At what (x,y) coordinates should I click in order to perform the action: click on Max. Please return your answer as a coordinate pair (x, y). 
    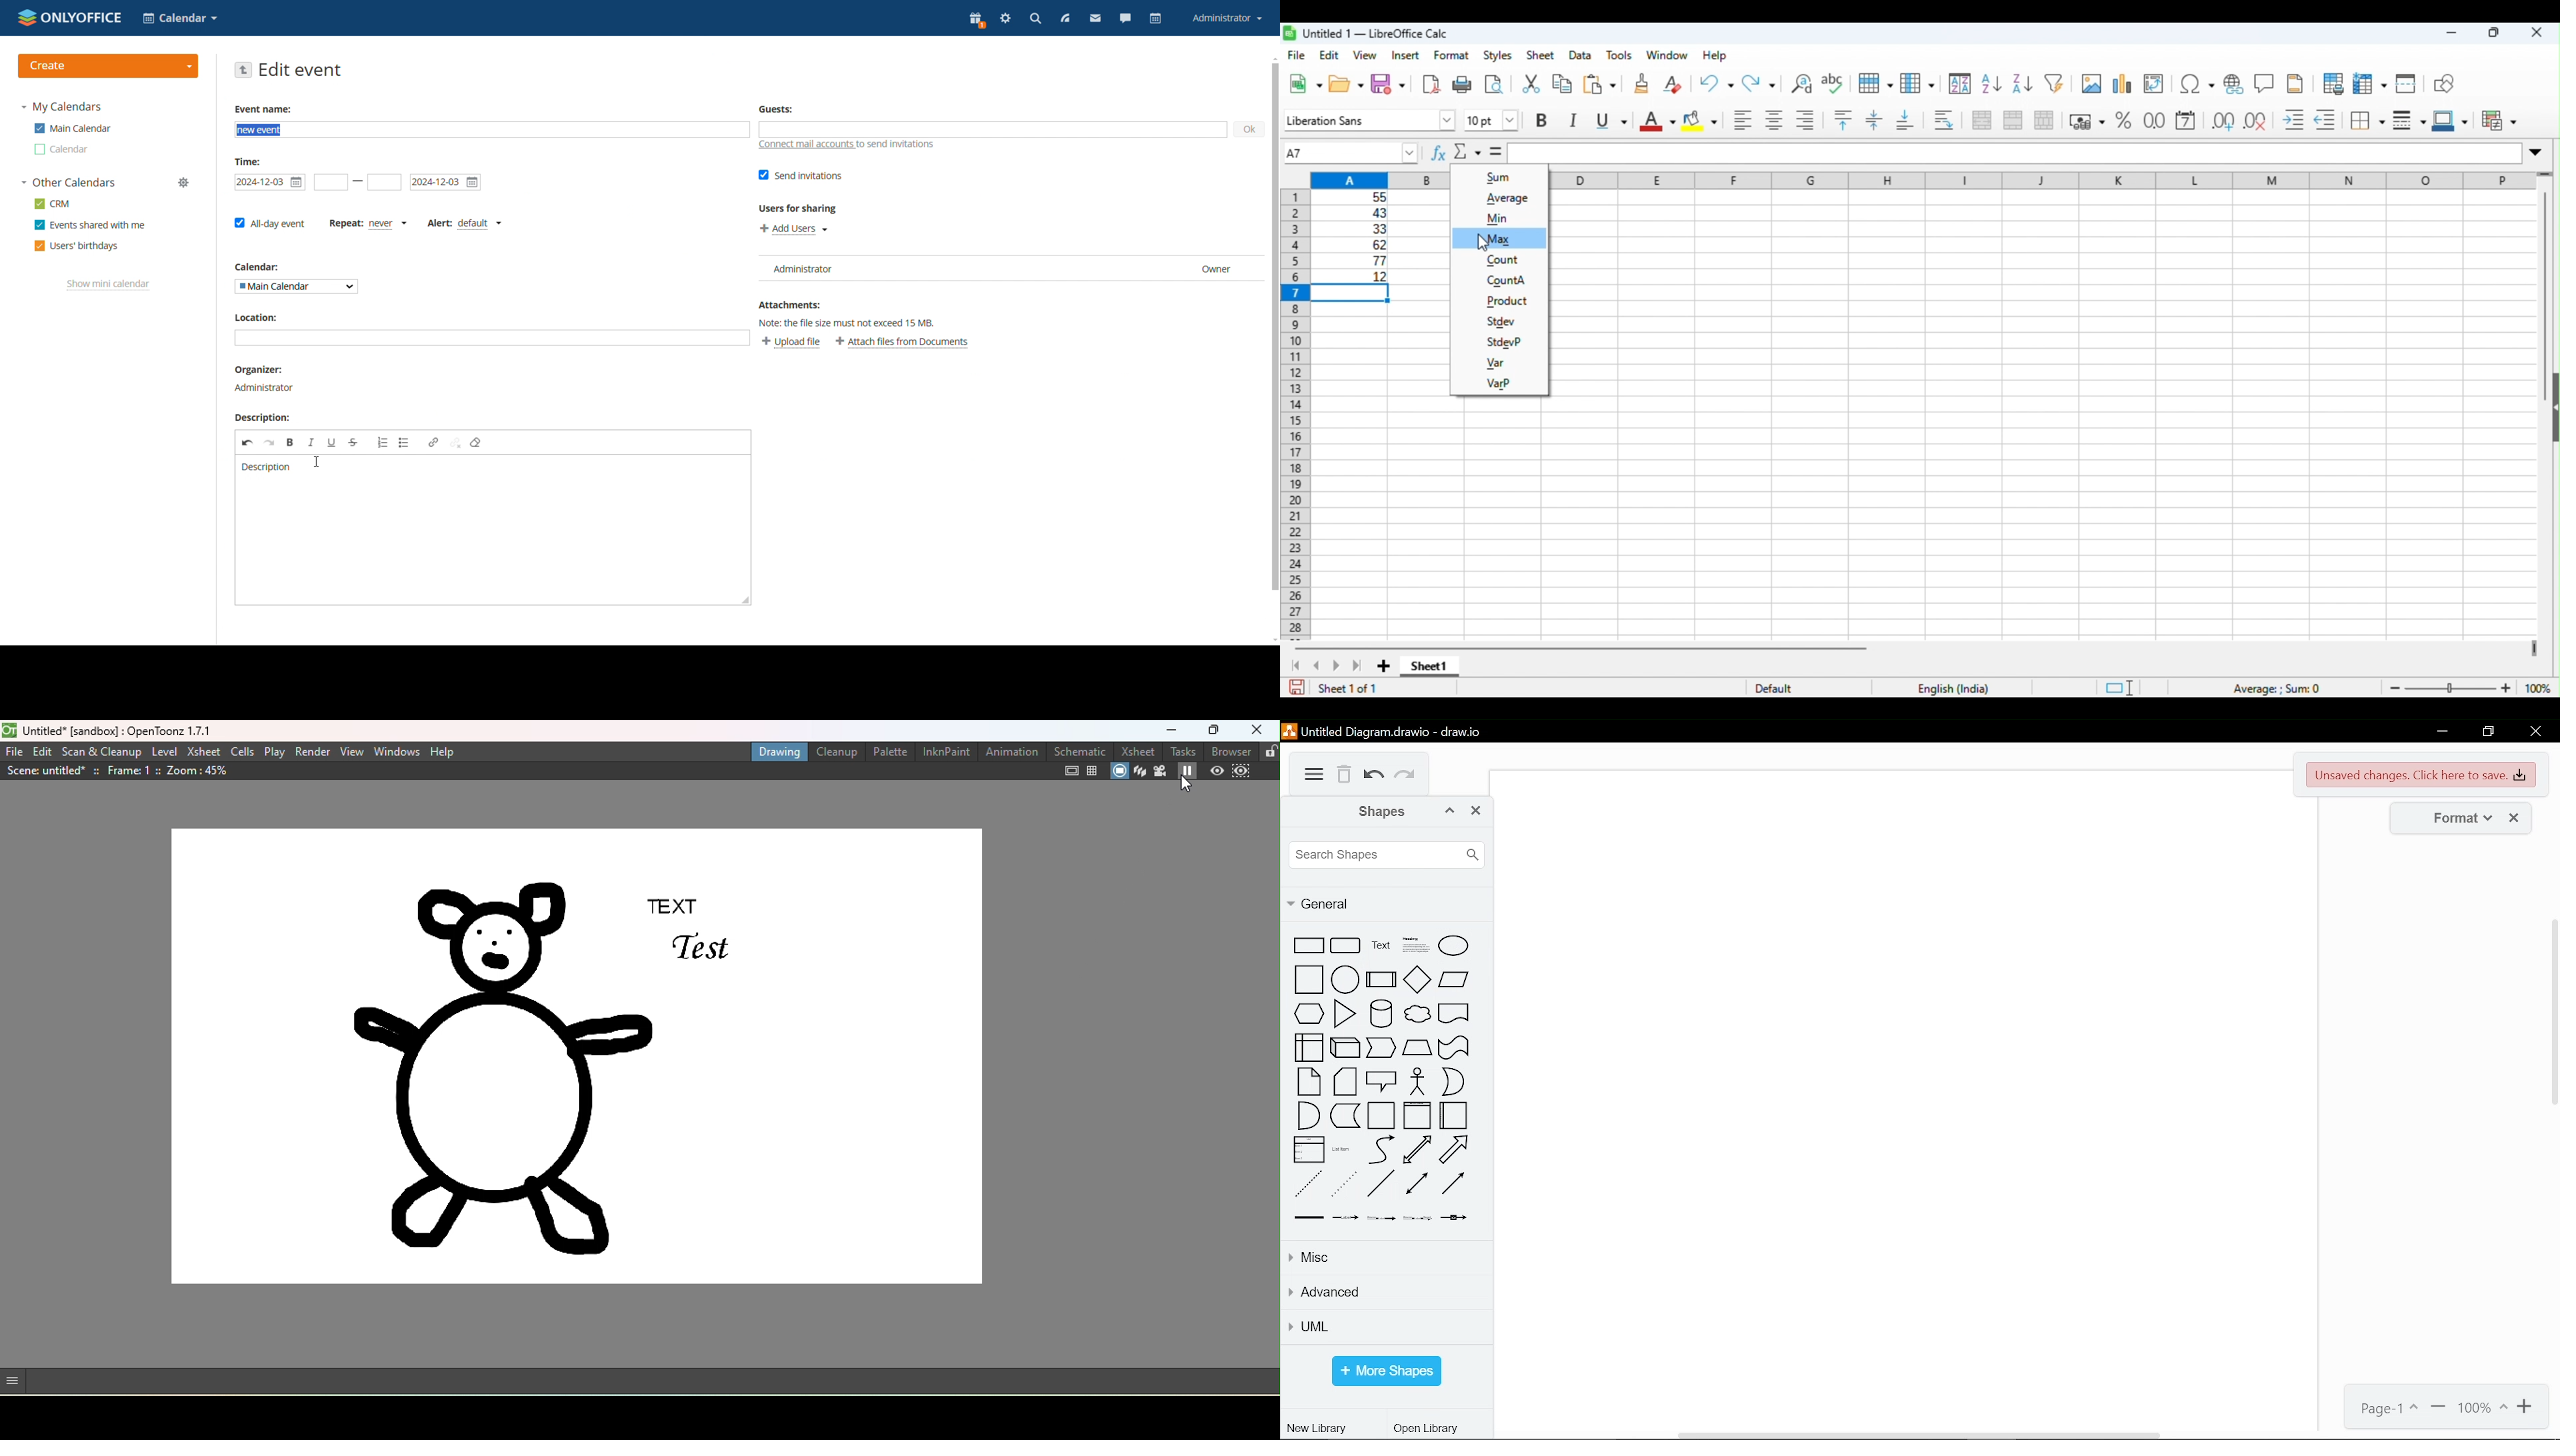
    Looking at the image, I should click on (1497, 237).